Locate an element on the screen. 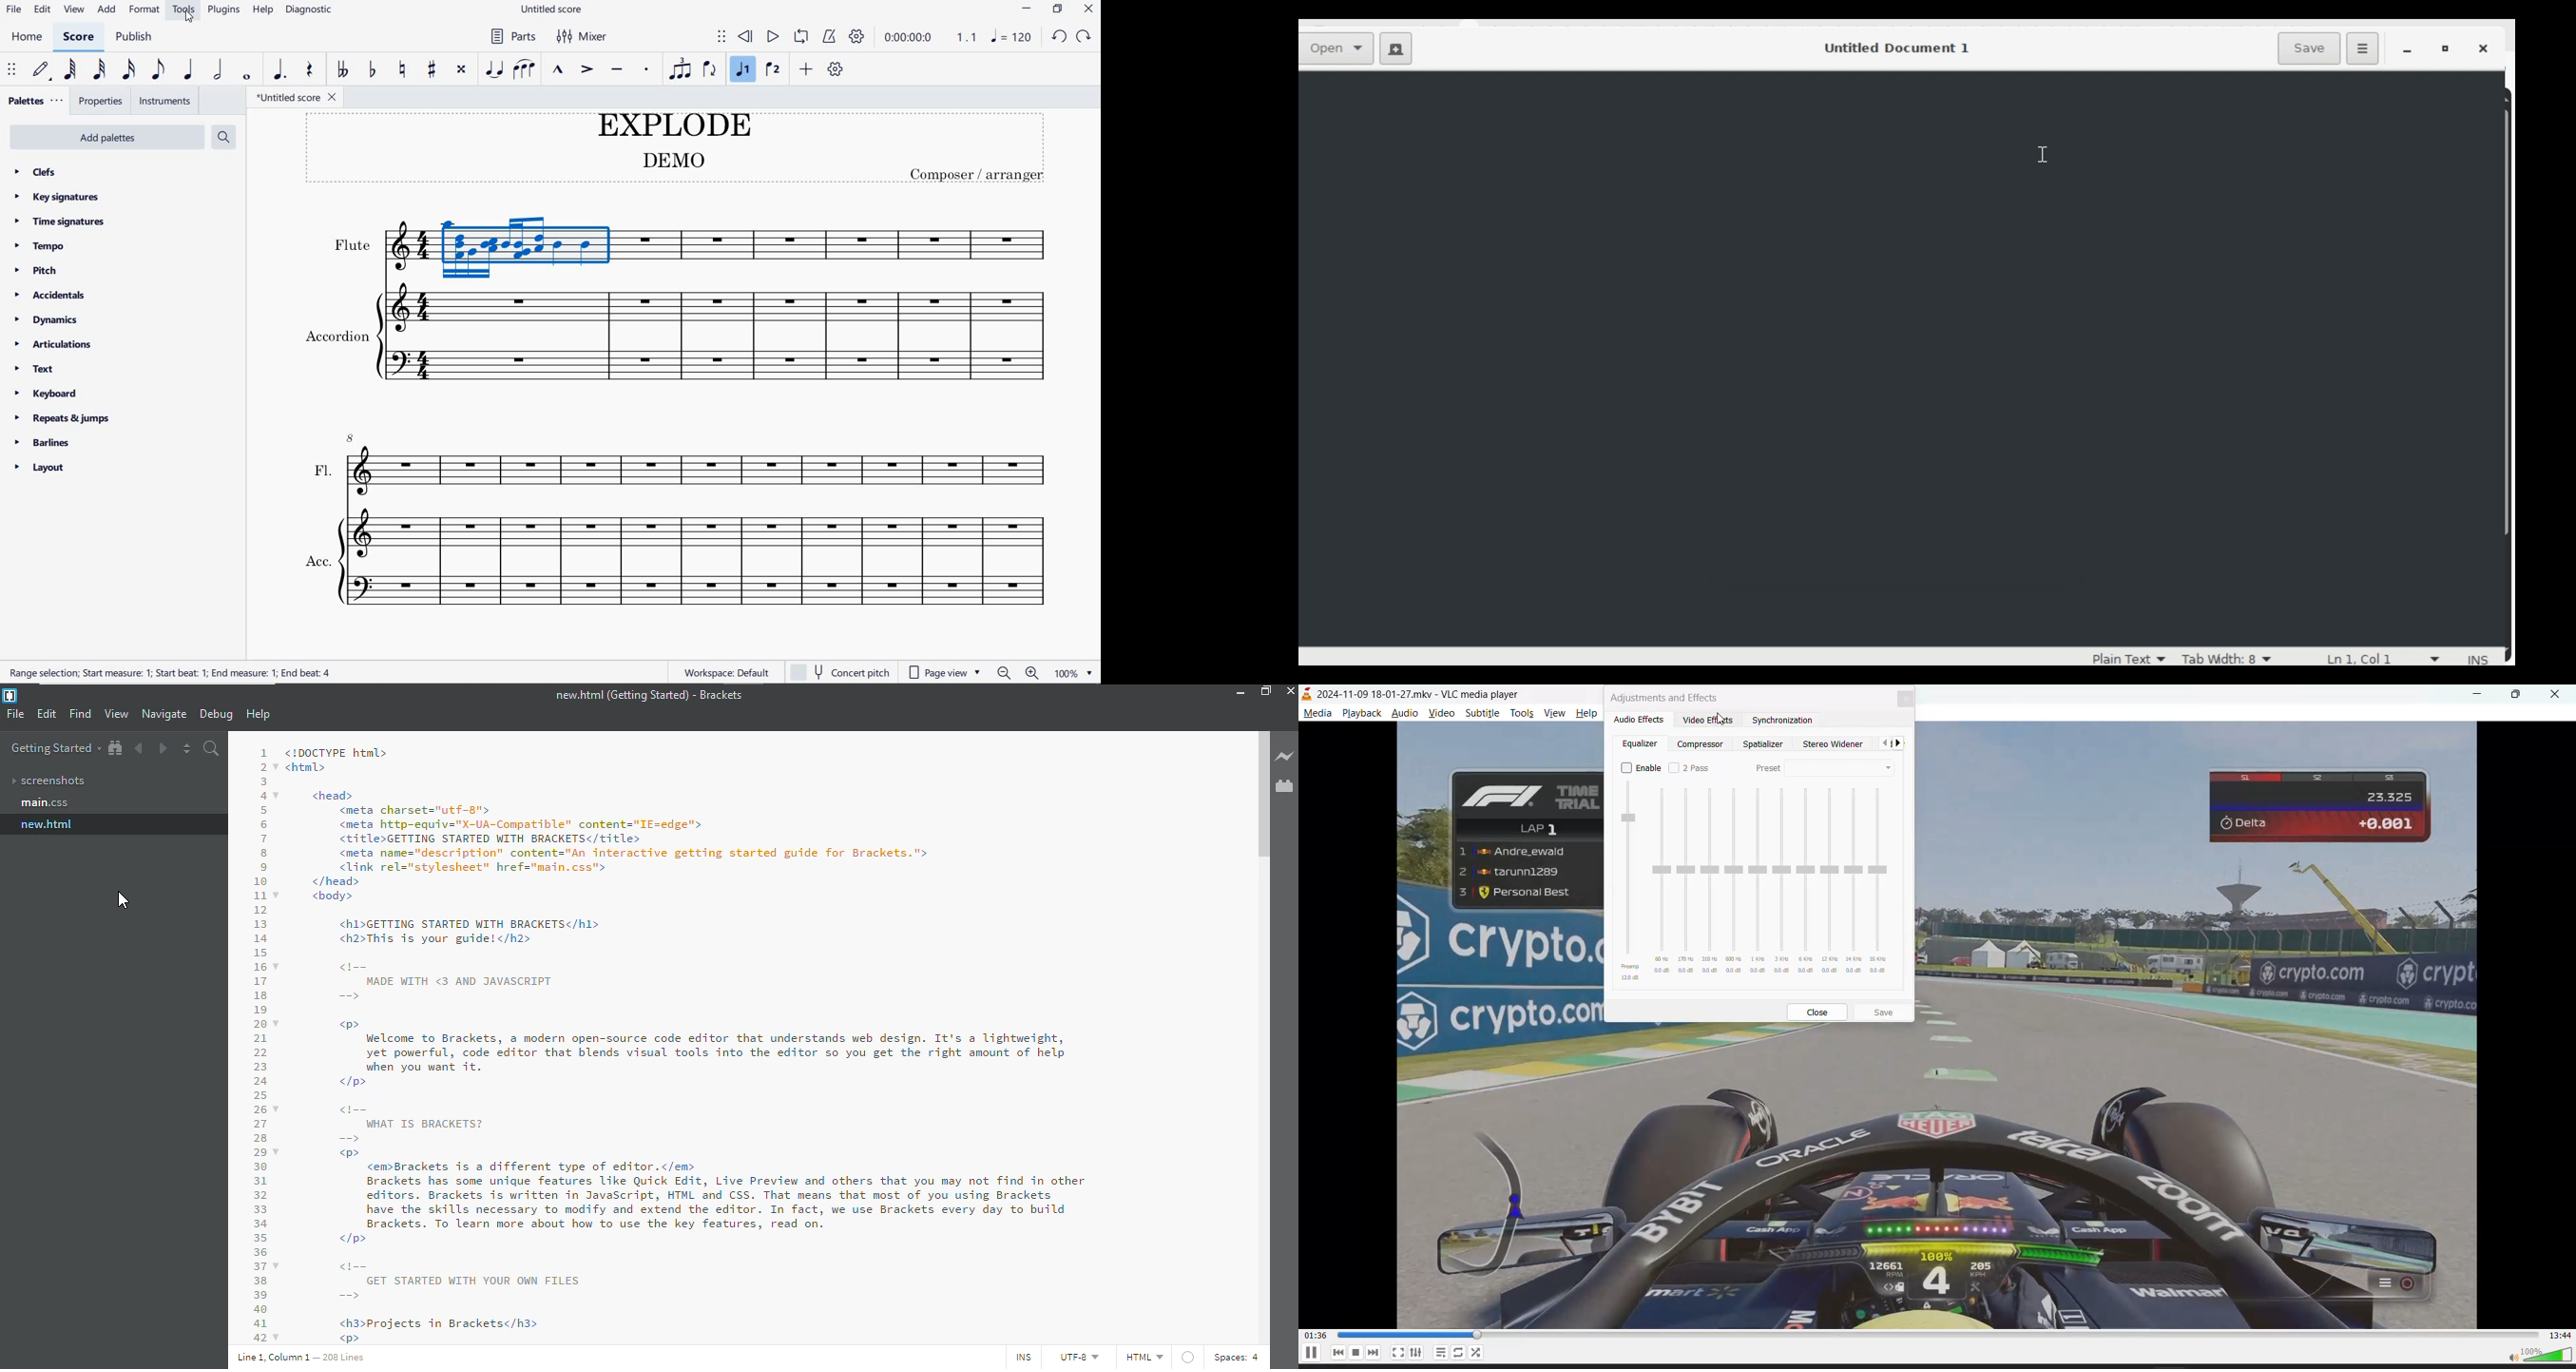 Image resolution: width=2576 pixels, height=1372 pixels. file name is located at coordinates (552, 10).